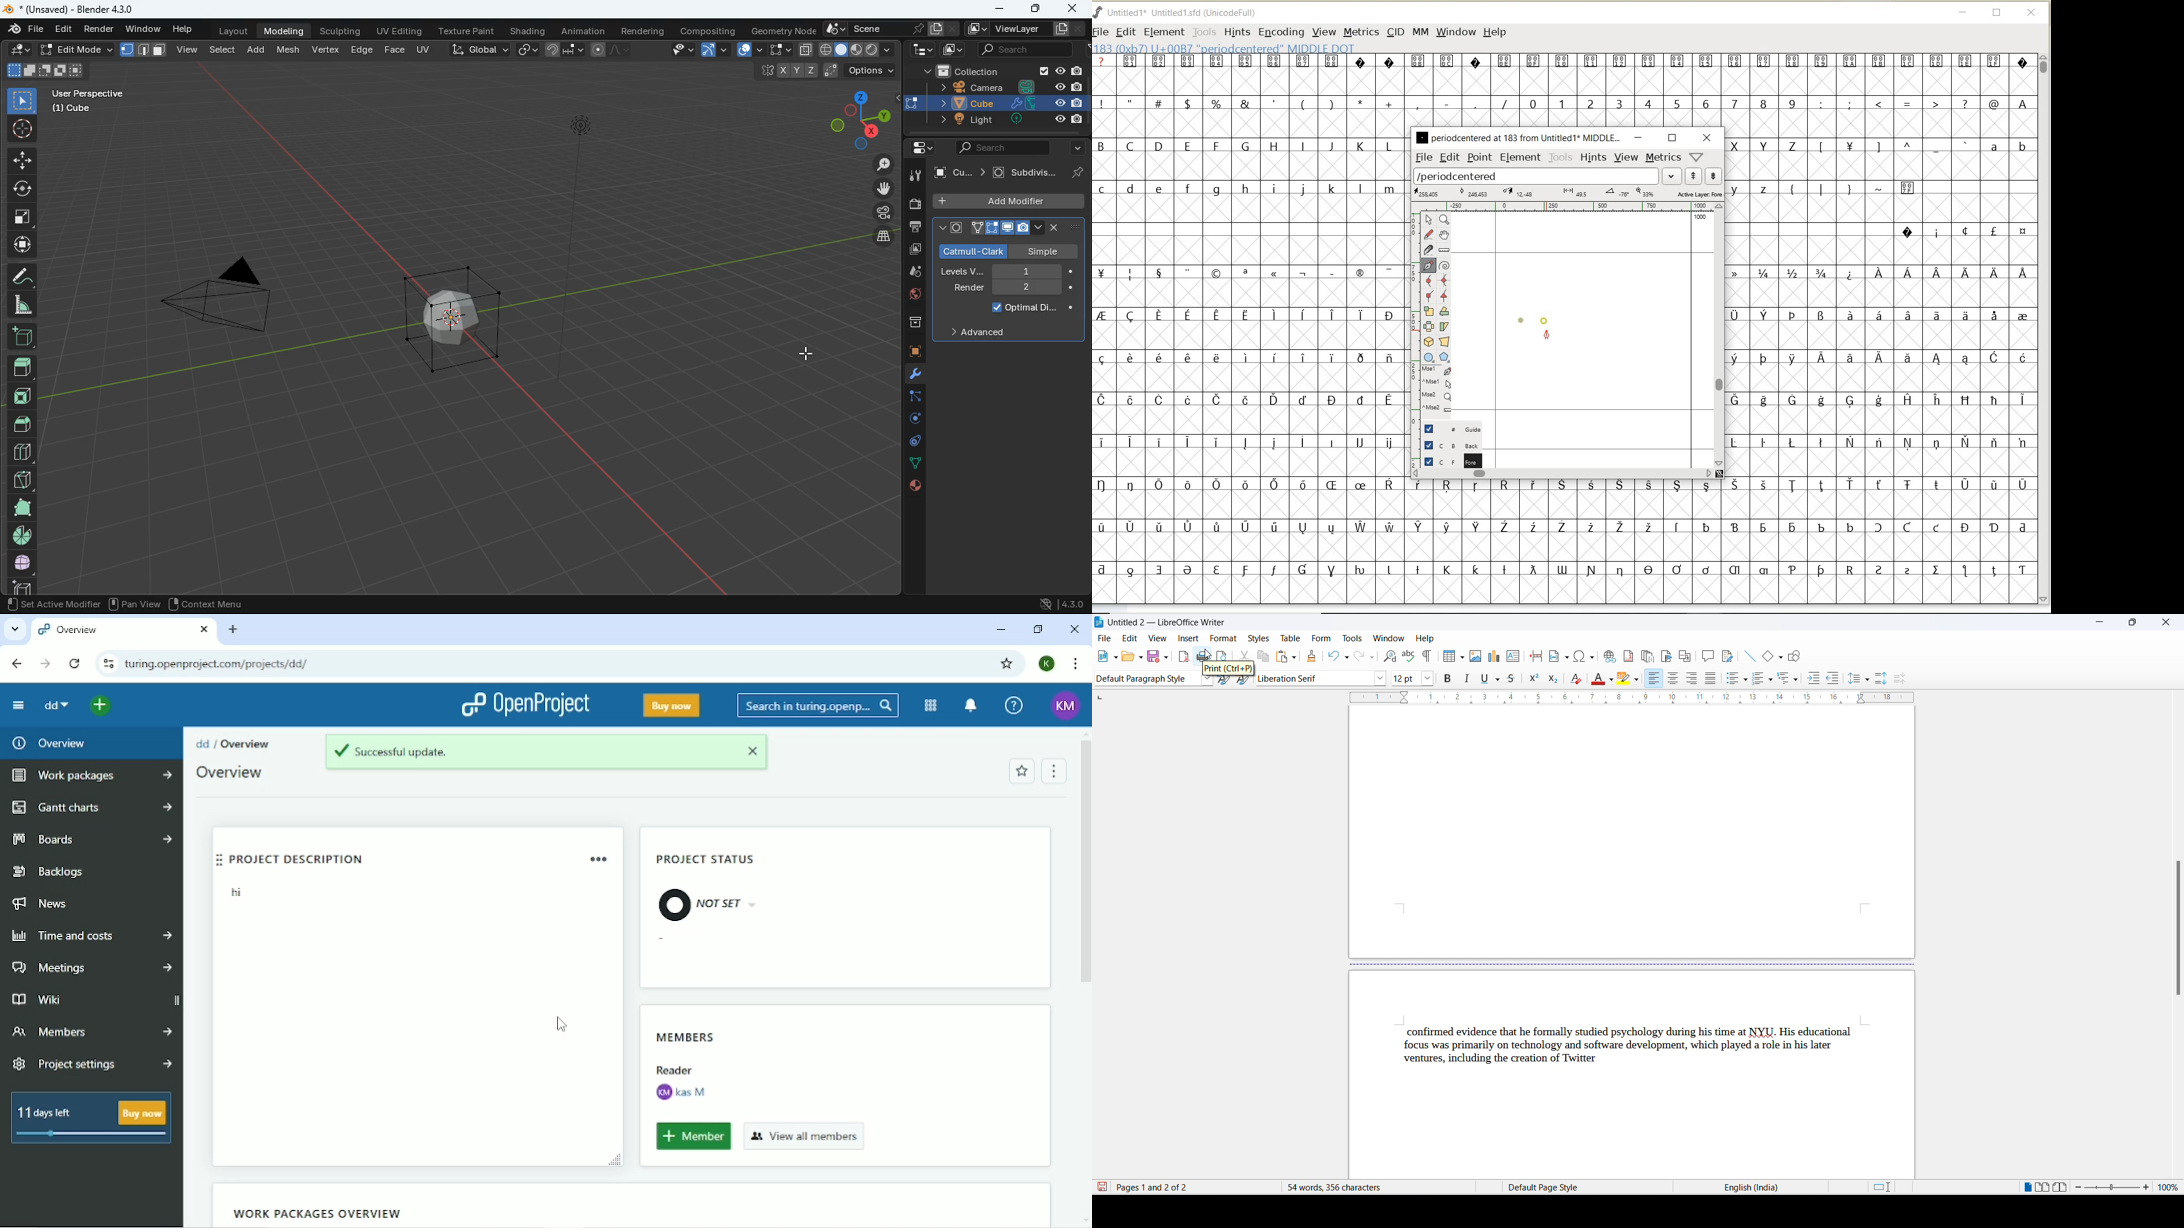  I want to click on redo options, so click(1373, 658).